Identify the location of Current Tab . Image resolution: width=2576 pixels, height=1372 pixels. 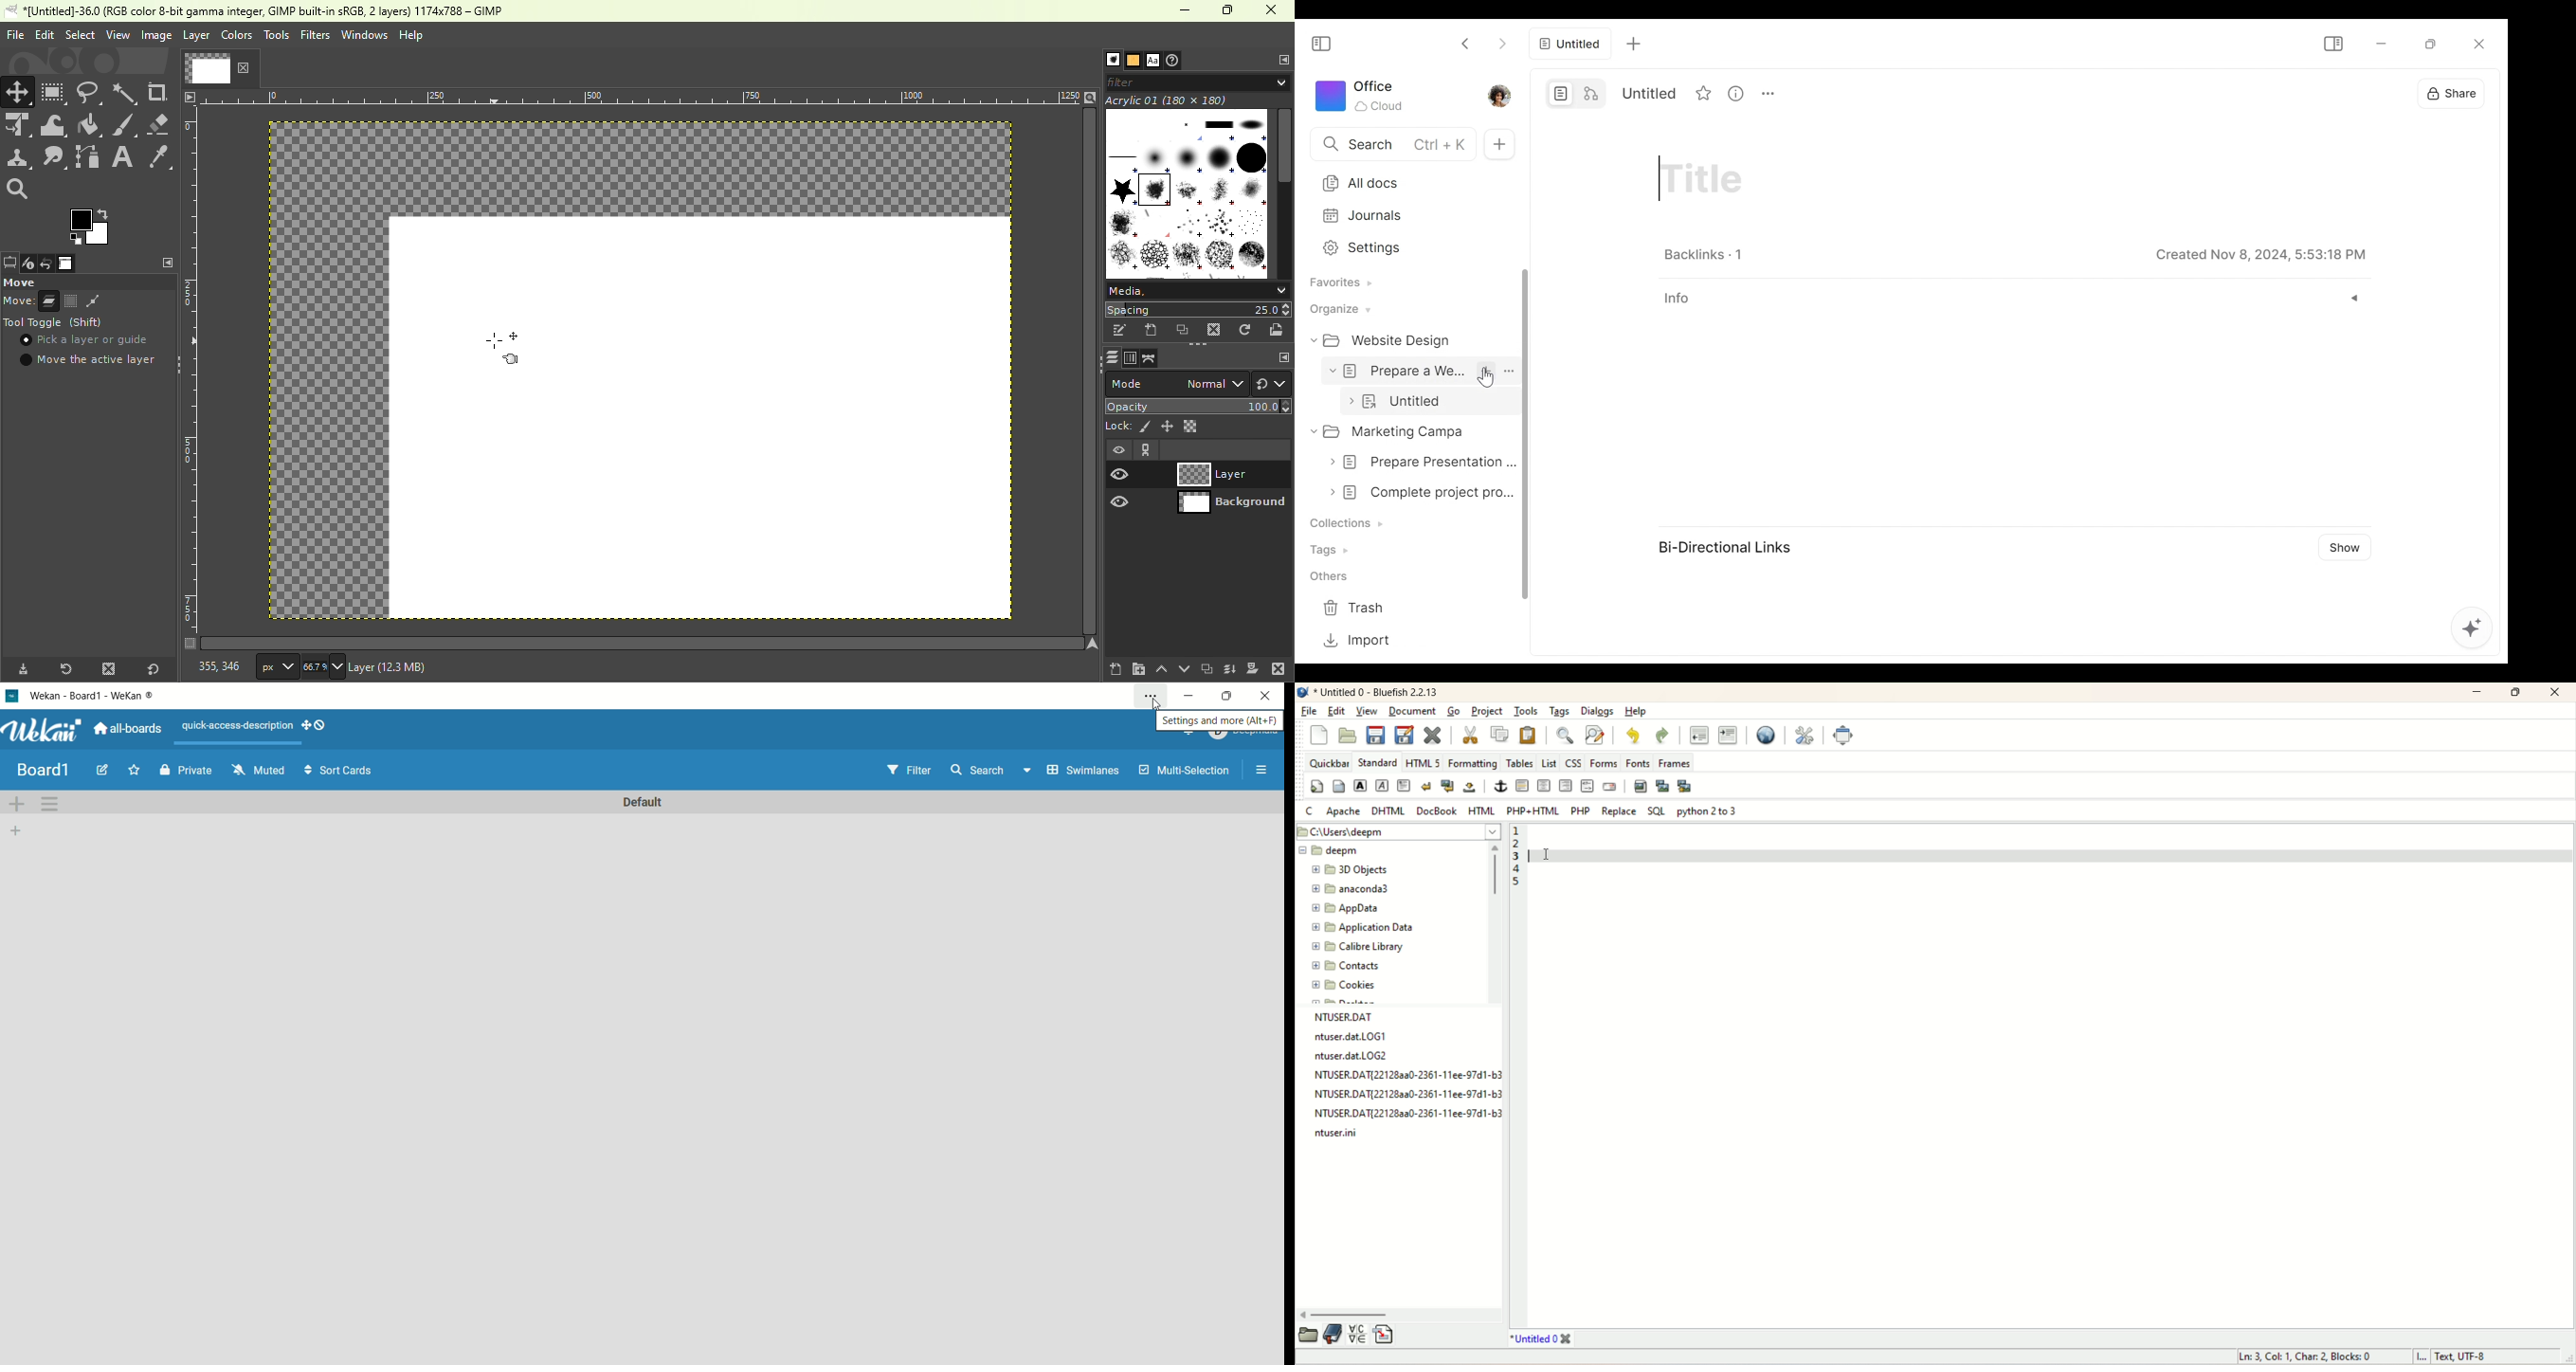
(1567, 43).